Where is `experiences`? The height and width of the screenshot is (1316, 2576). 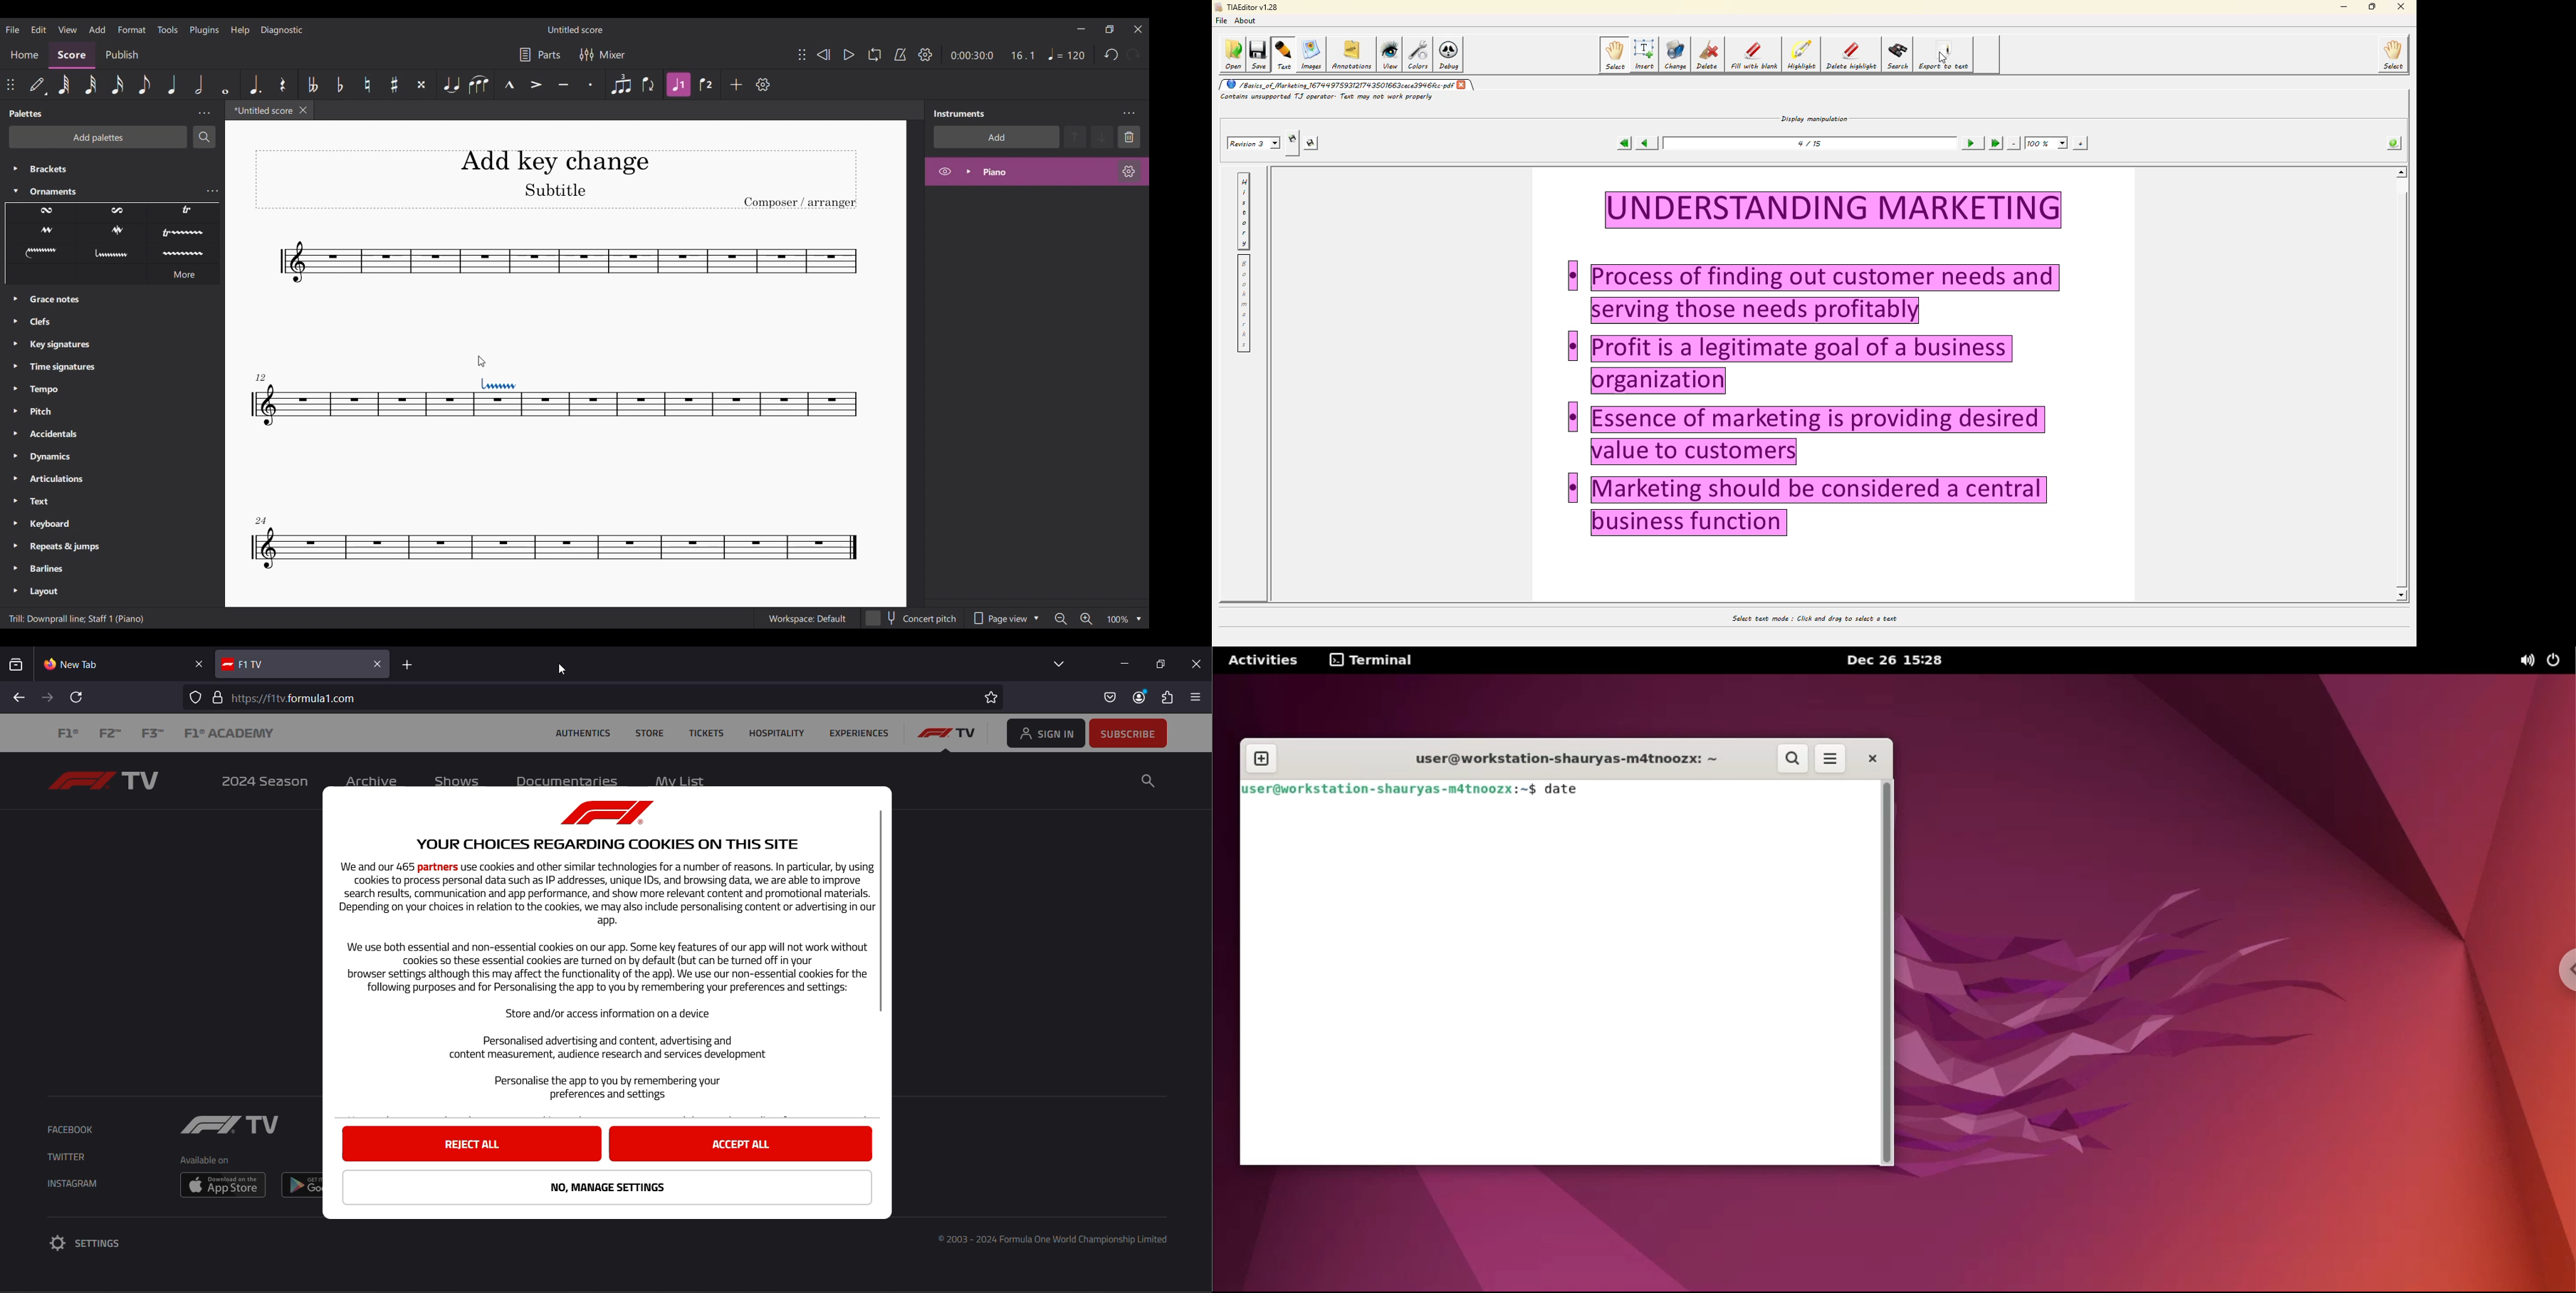 experiences is located at coordinates (858, 734).